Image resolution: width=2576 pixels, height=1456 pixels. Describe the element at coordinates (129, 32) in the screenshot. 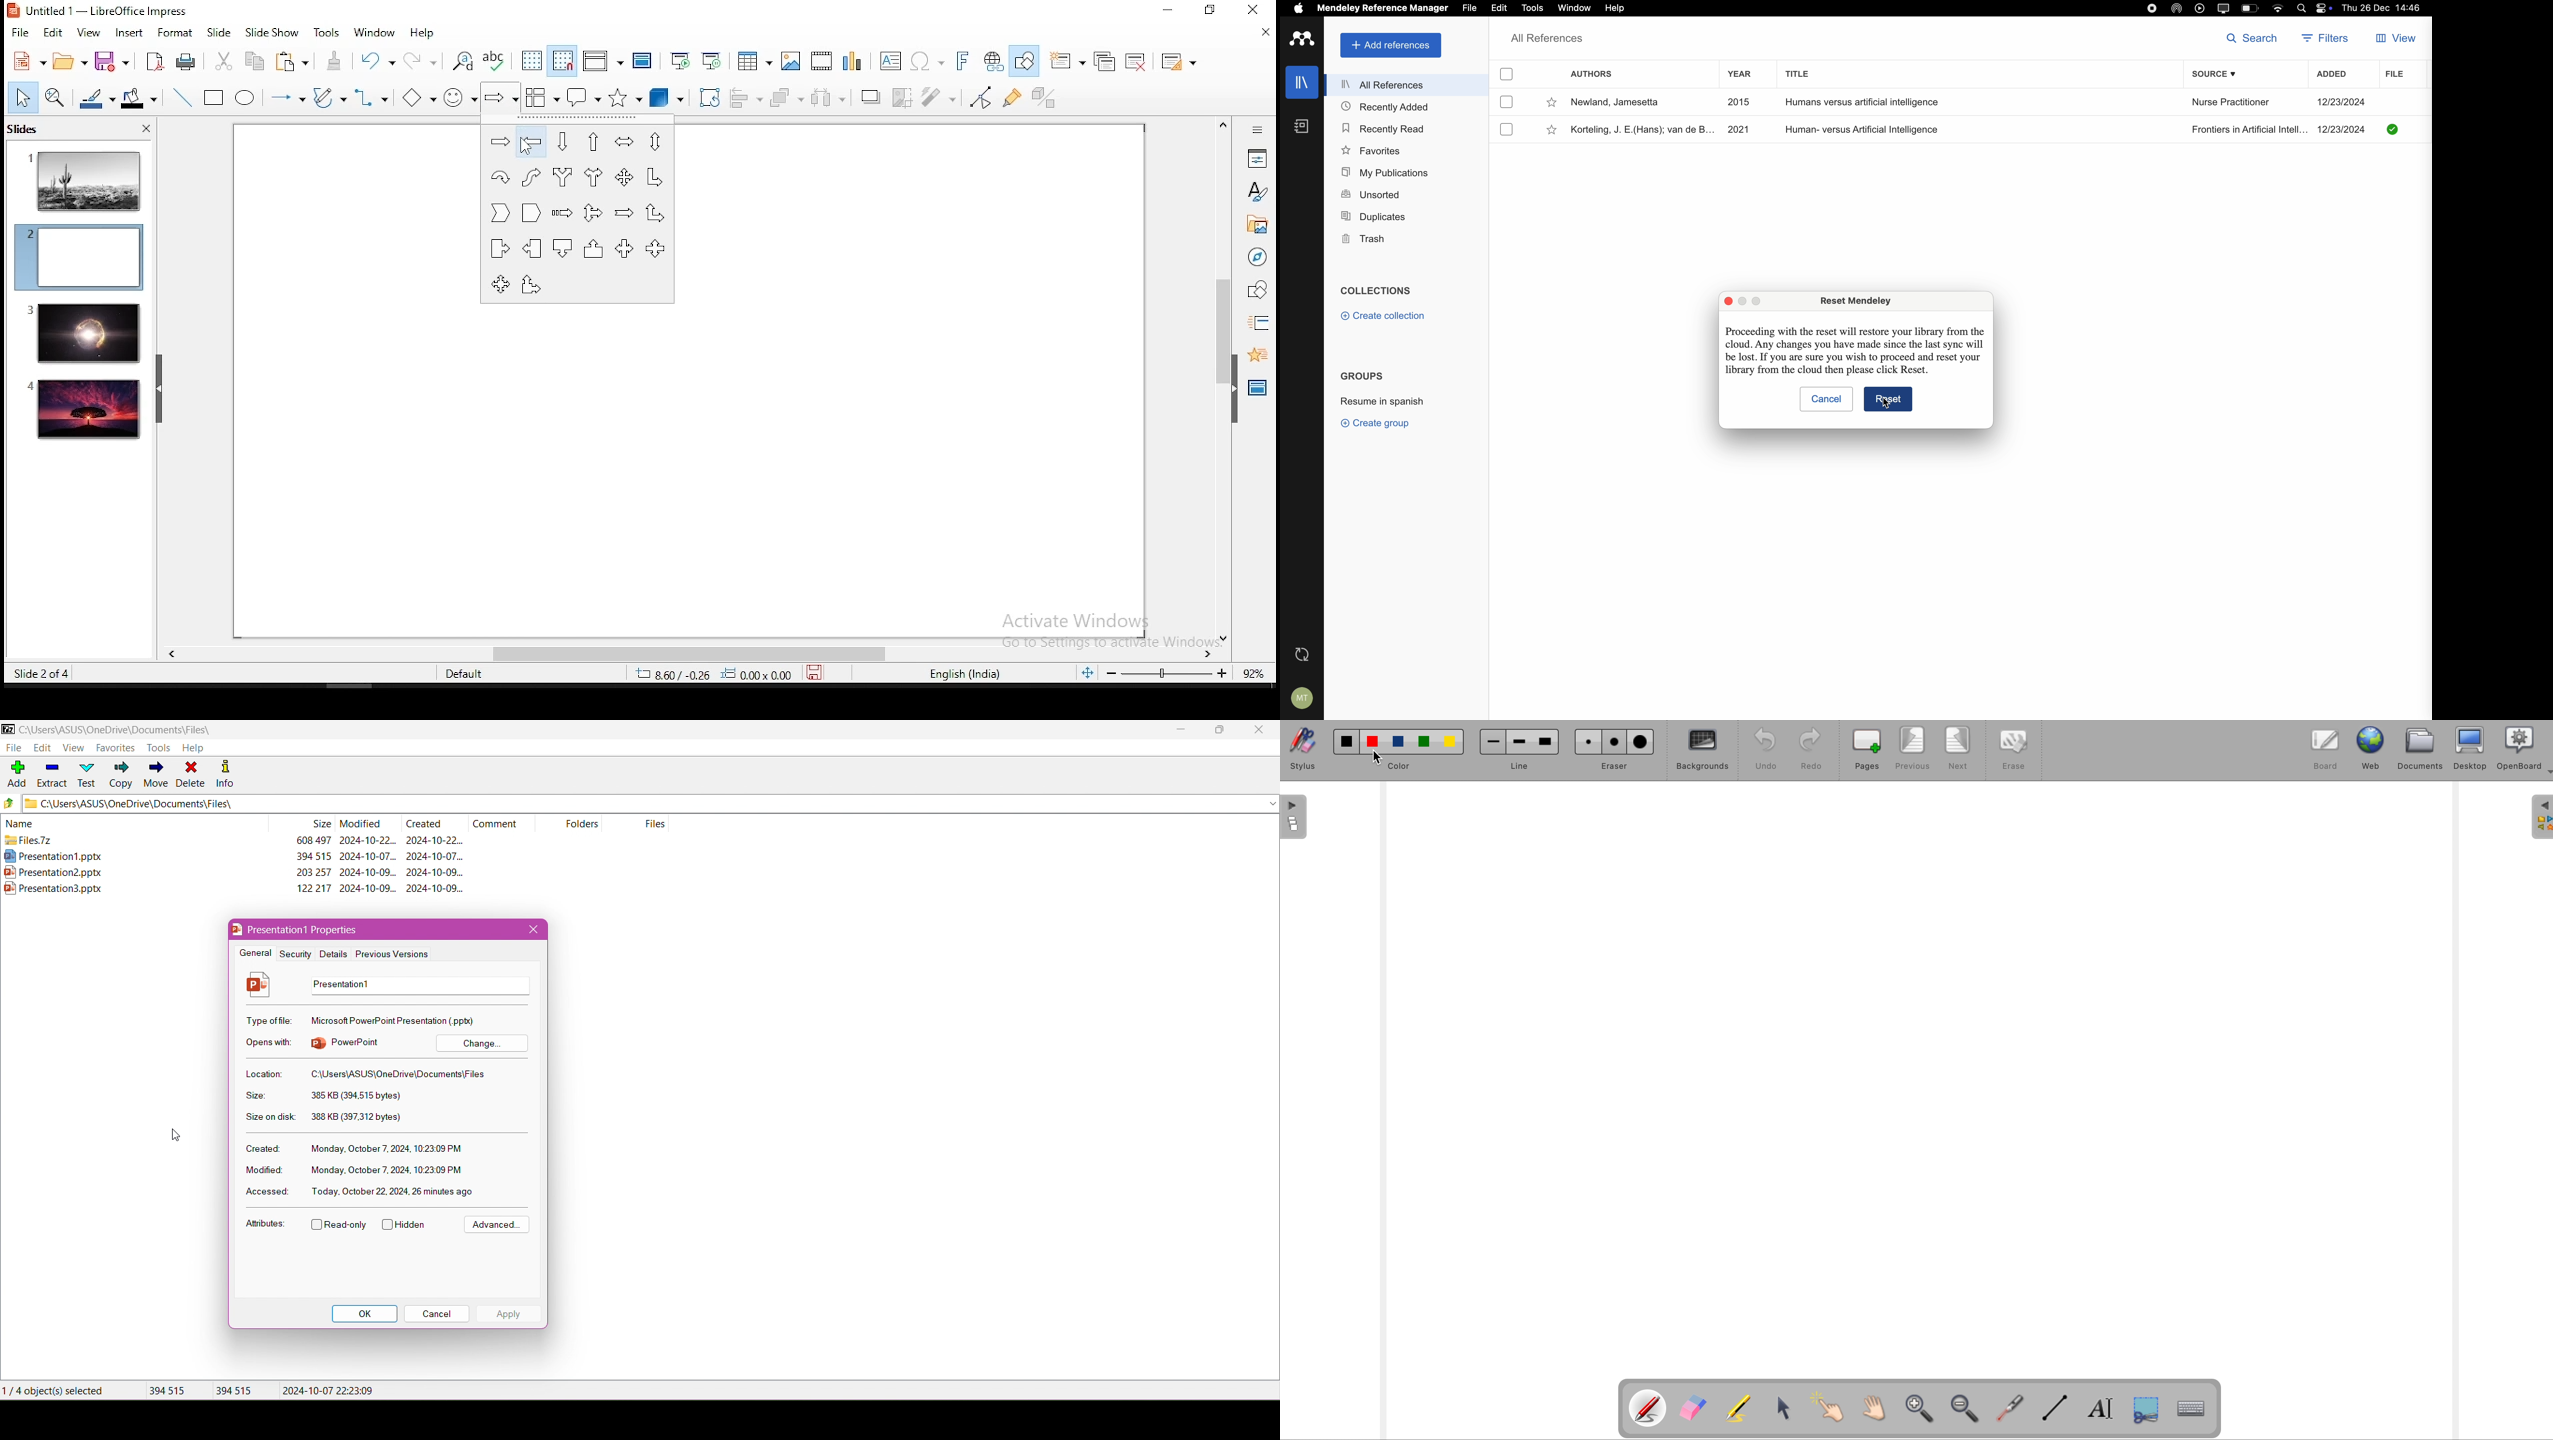

I see `insert` at that location.